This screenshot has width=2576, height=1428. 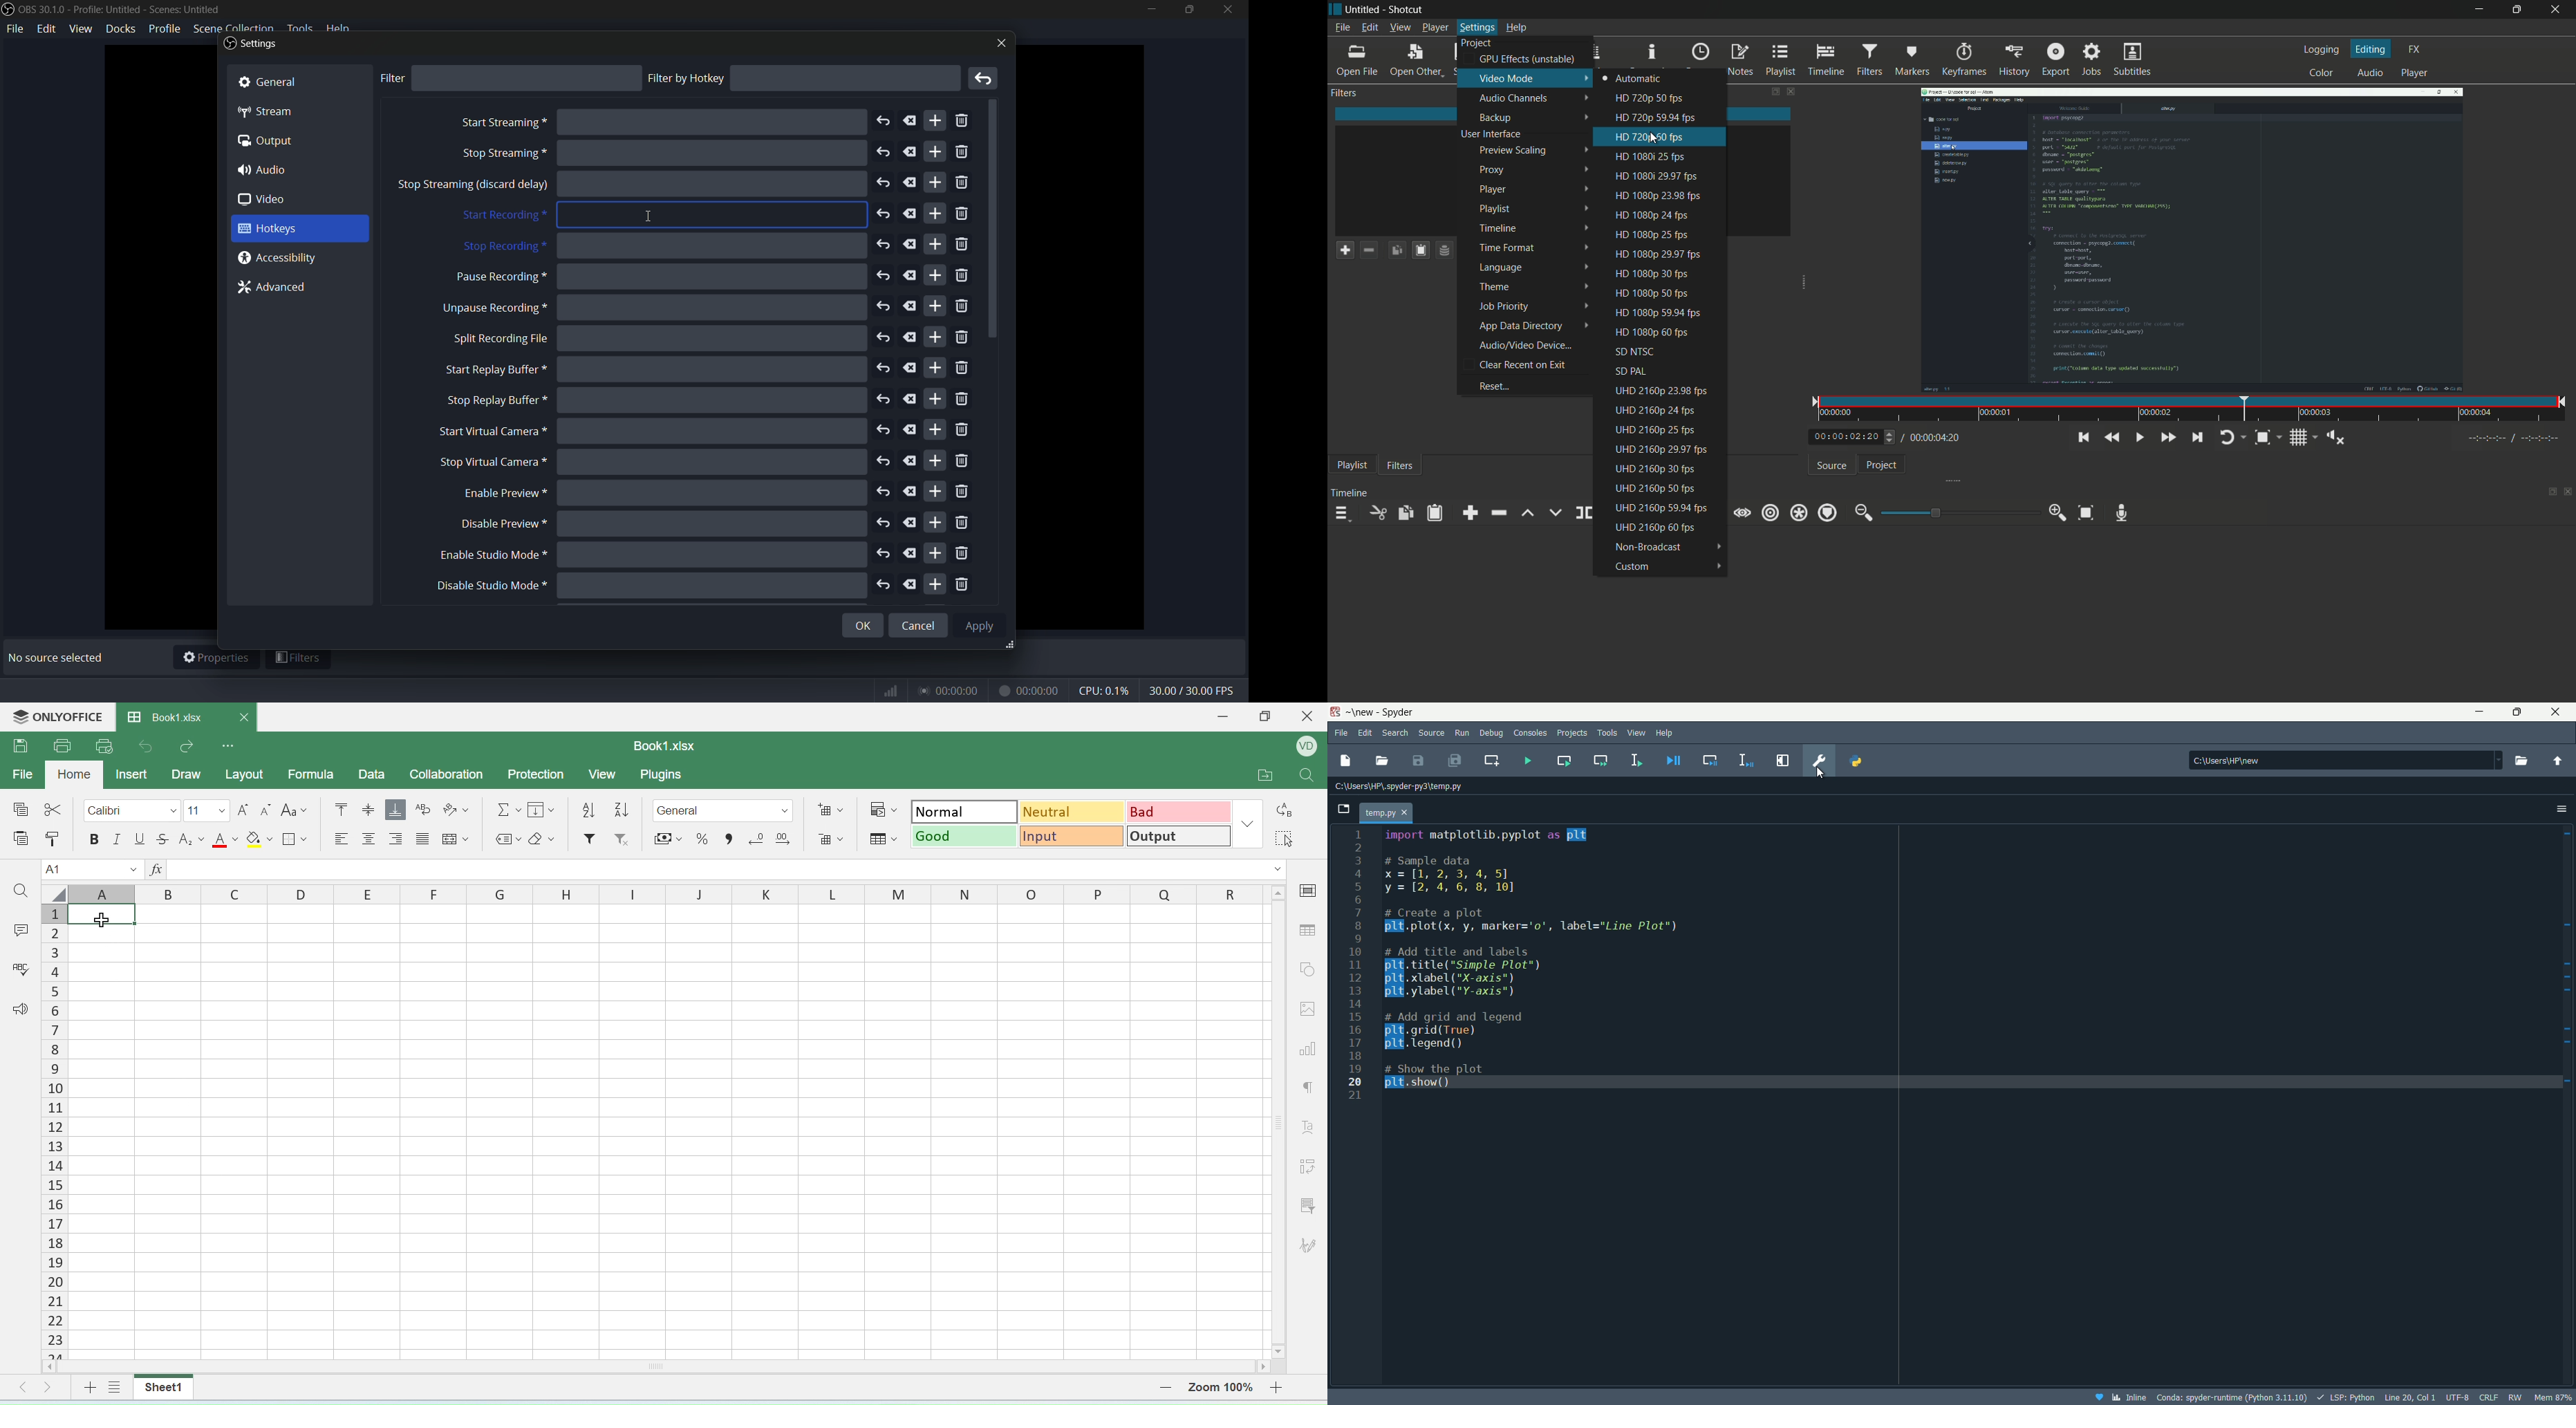 What do you see at coordinates (88, 1390) in the screenshot?
I see `add sheet` at bounding box center [88, 1390].